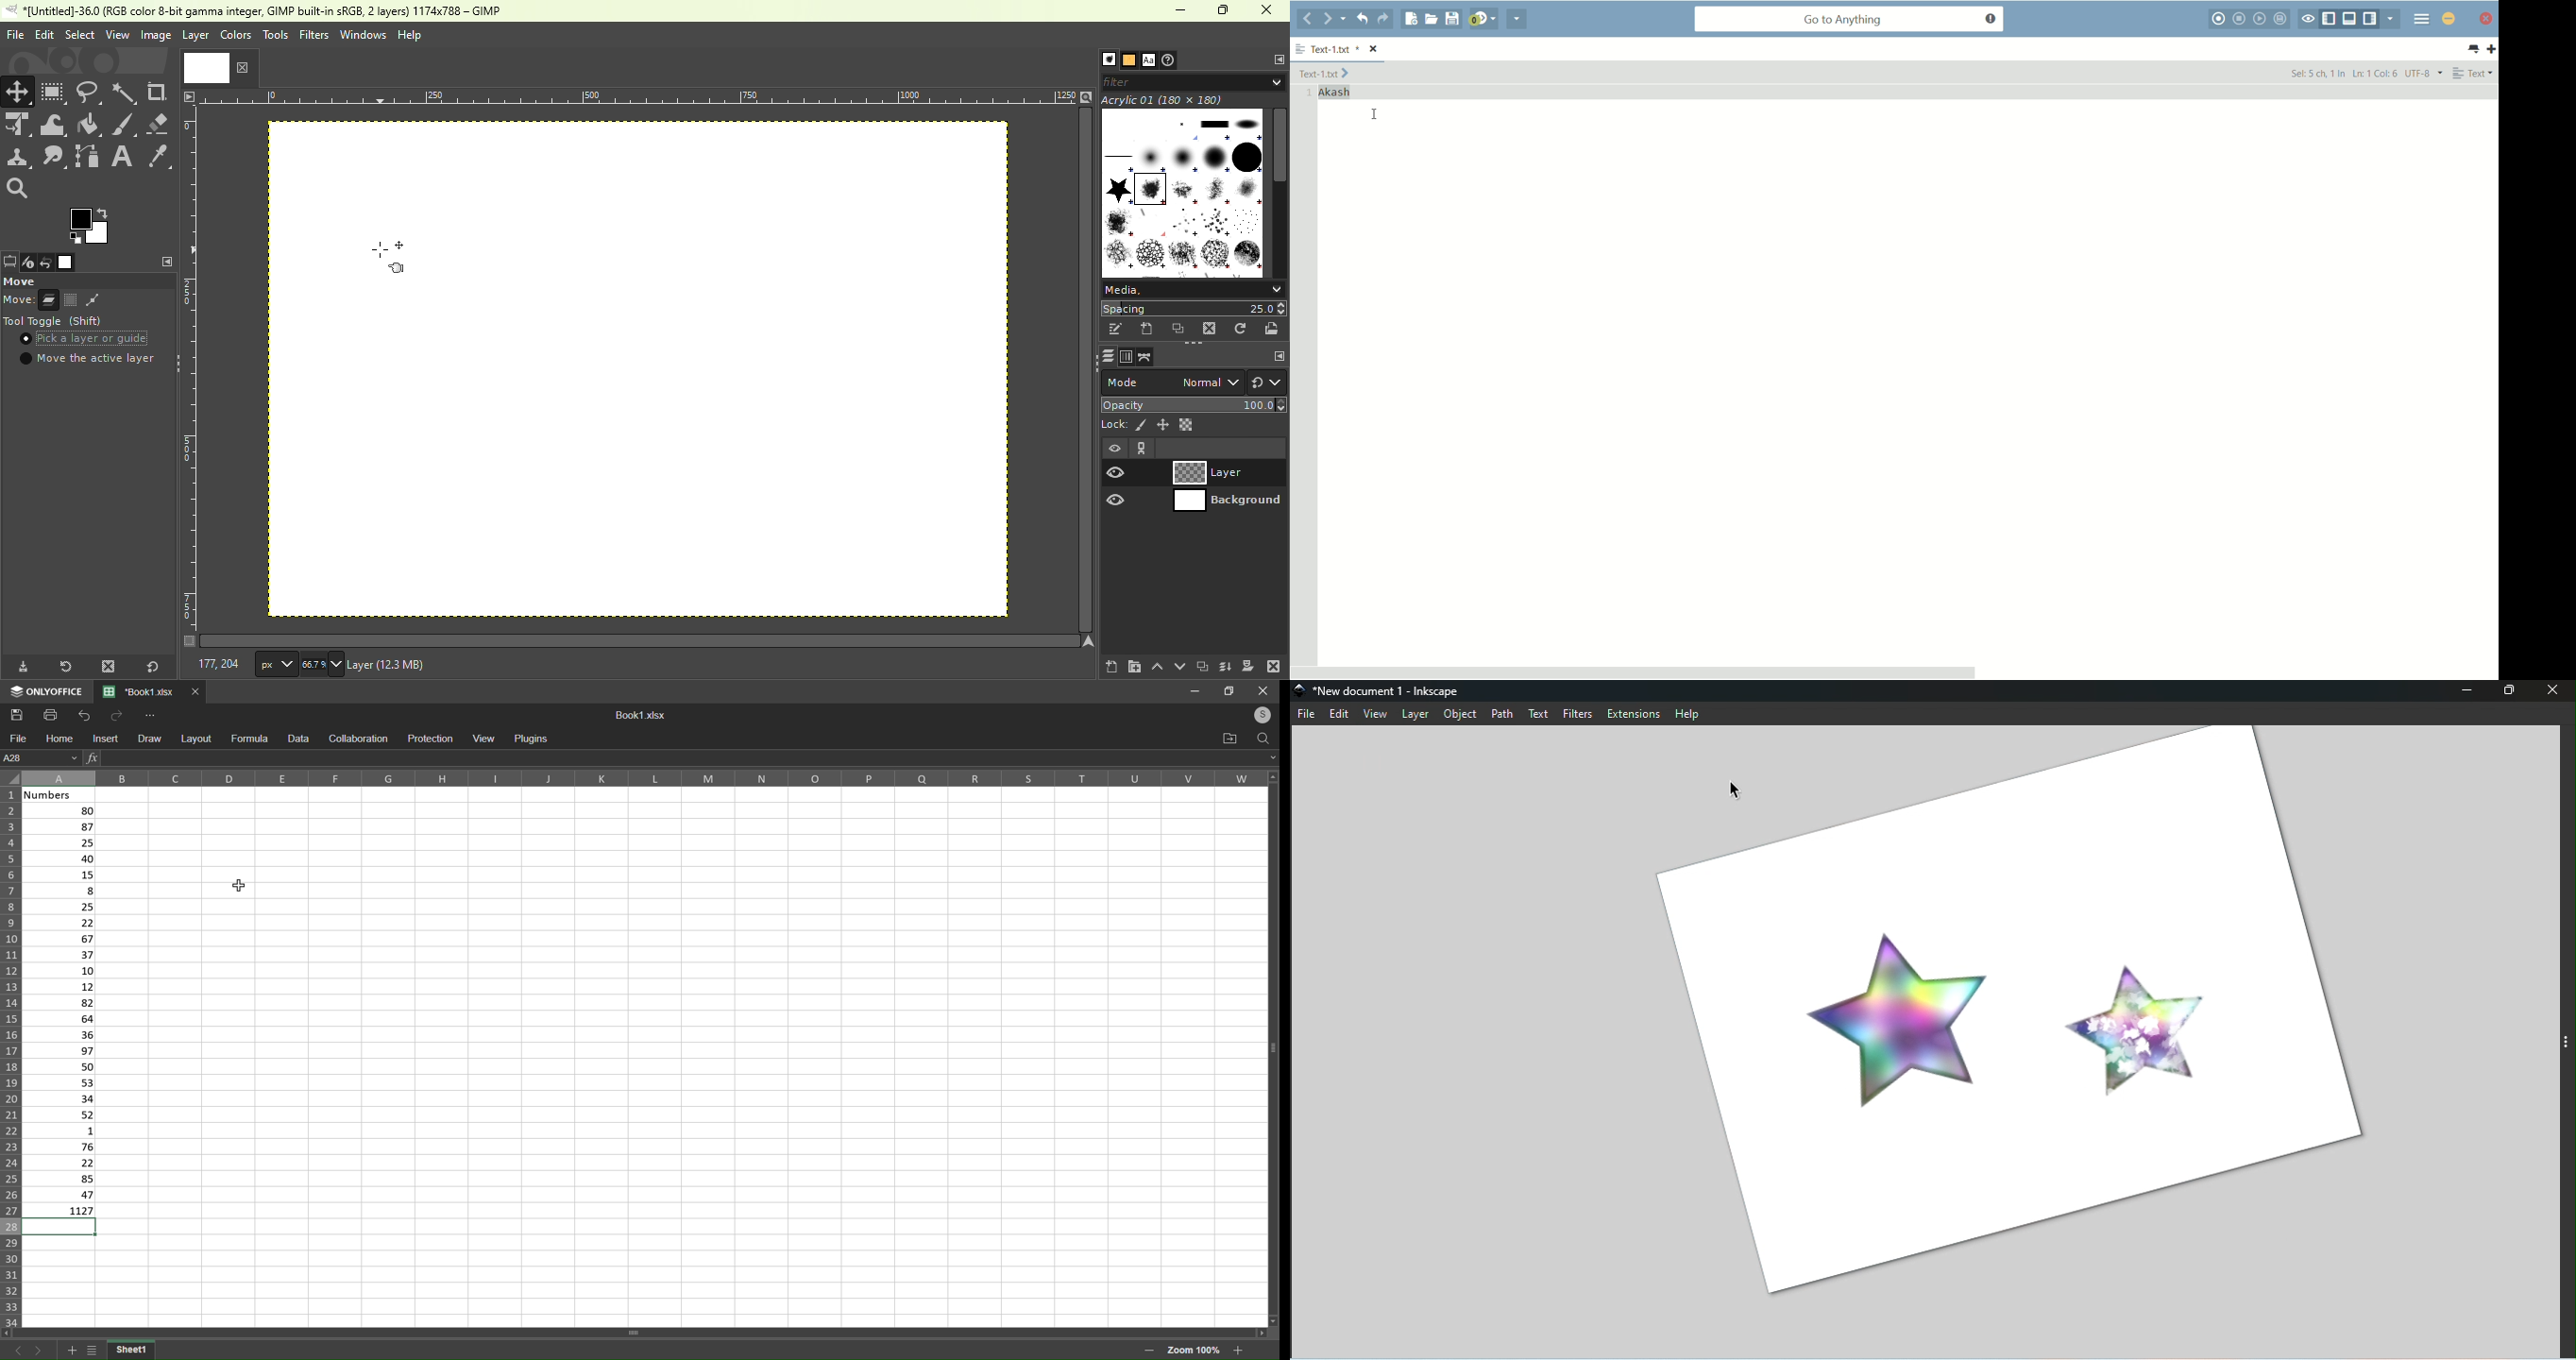  I want to click on previous, so click(13, 1348).